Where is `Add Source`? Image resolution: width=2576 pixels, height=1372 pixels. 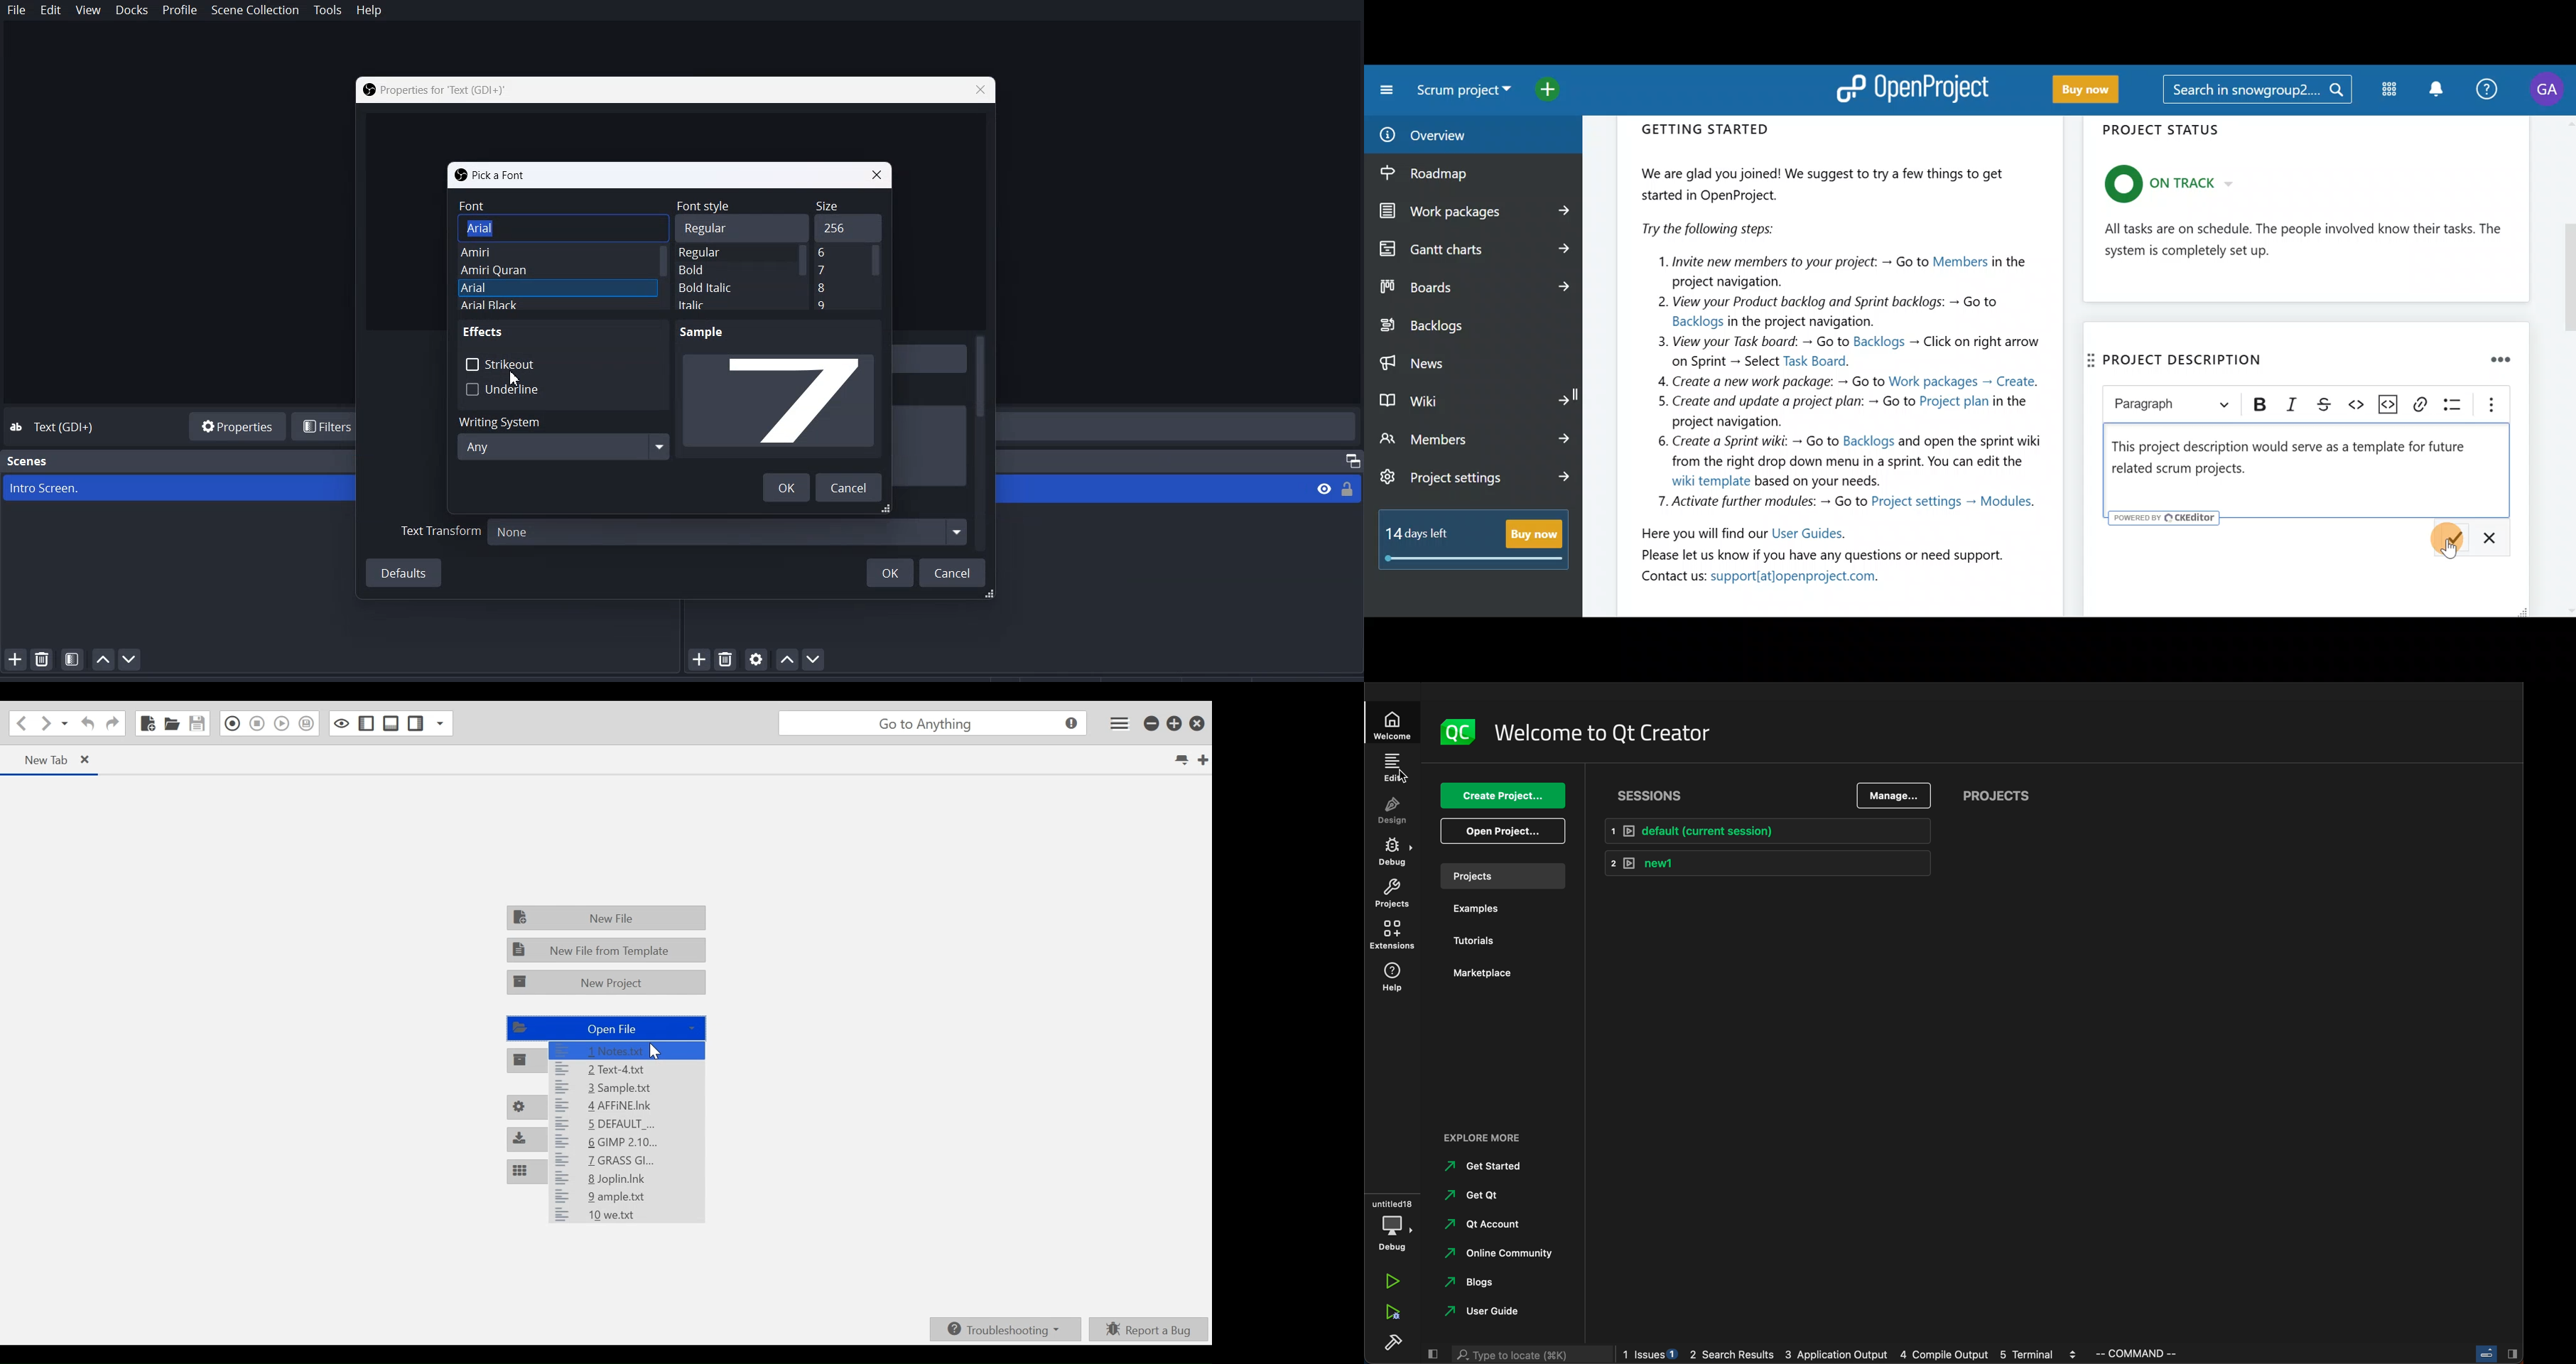
Add Source is located at coordinates (700, 659).